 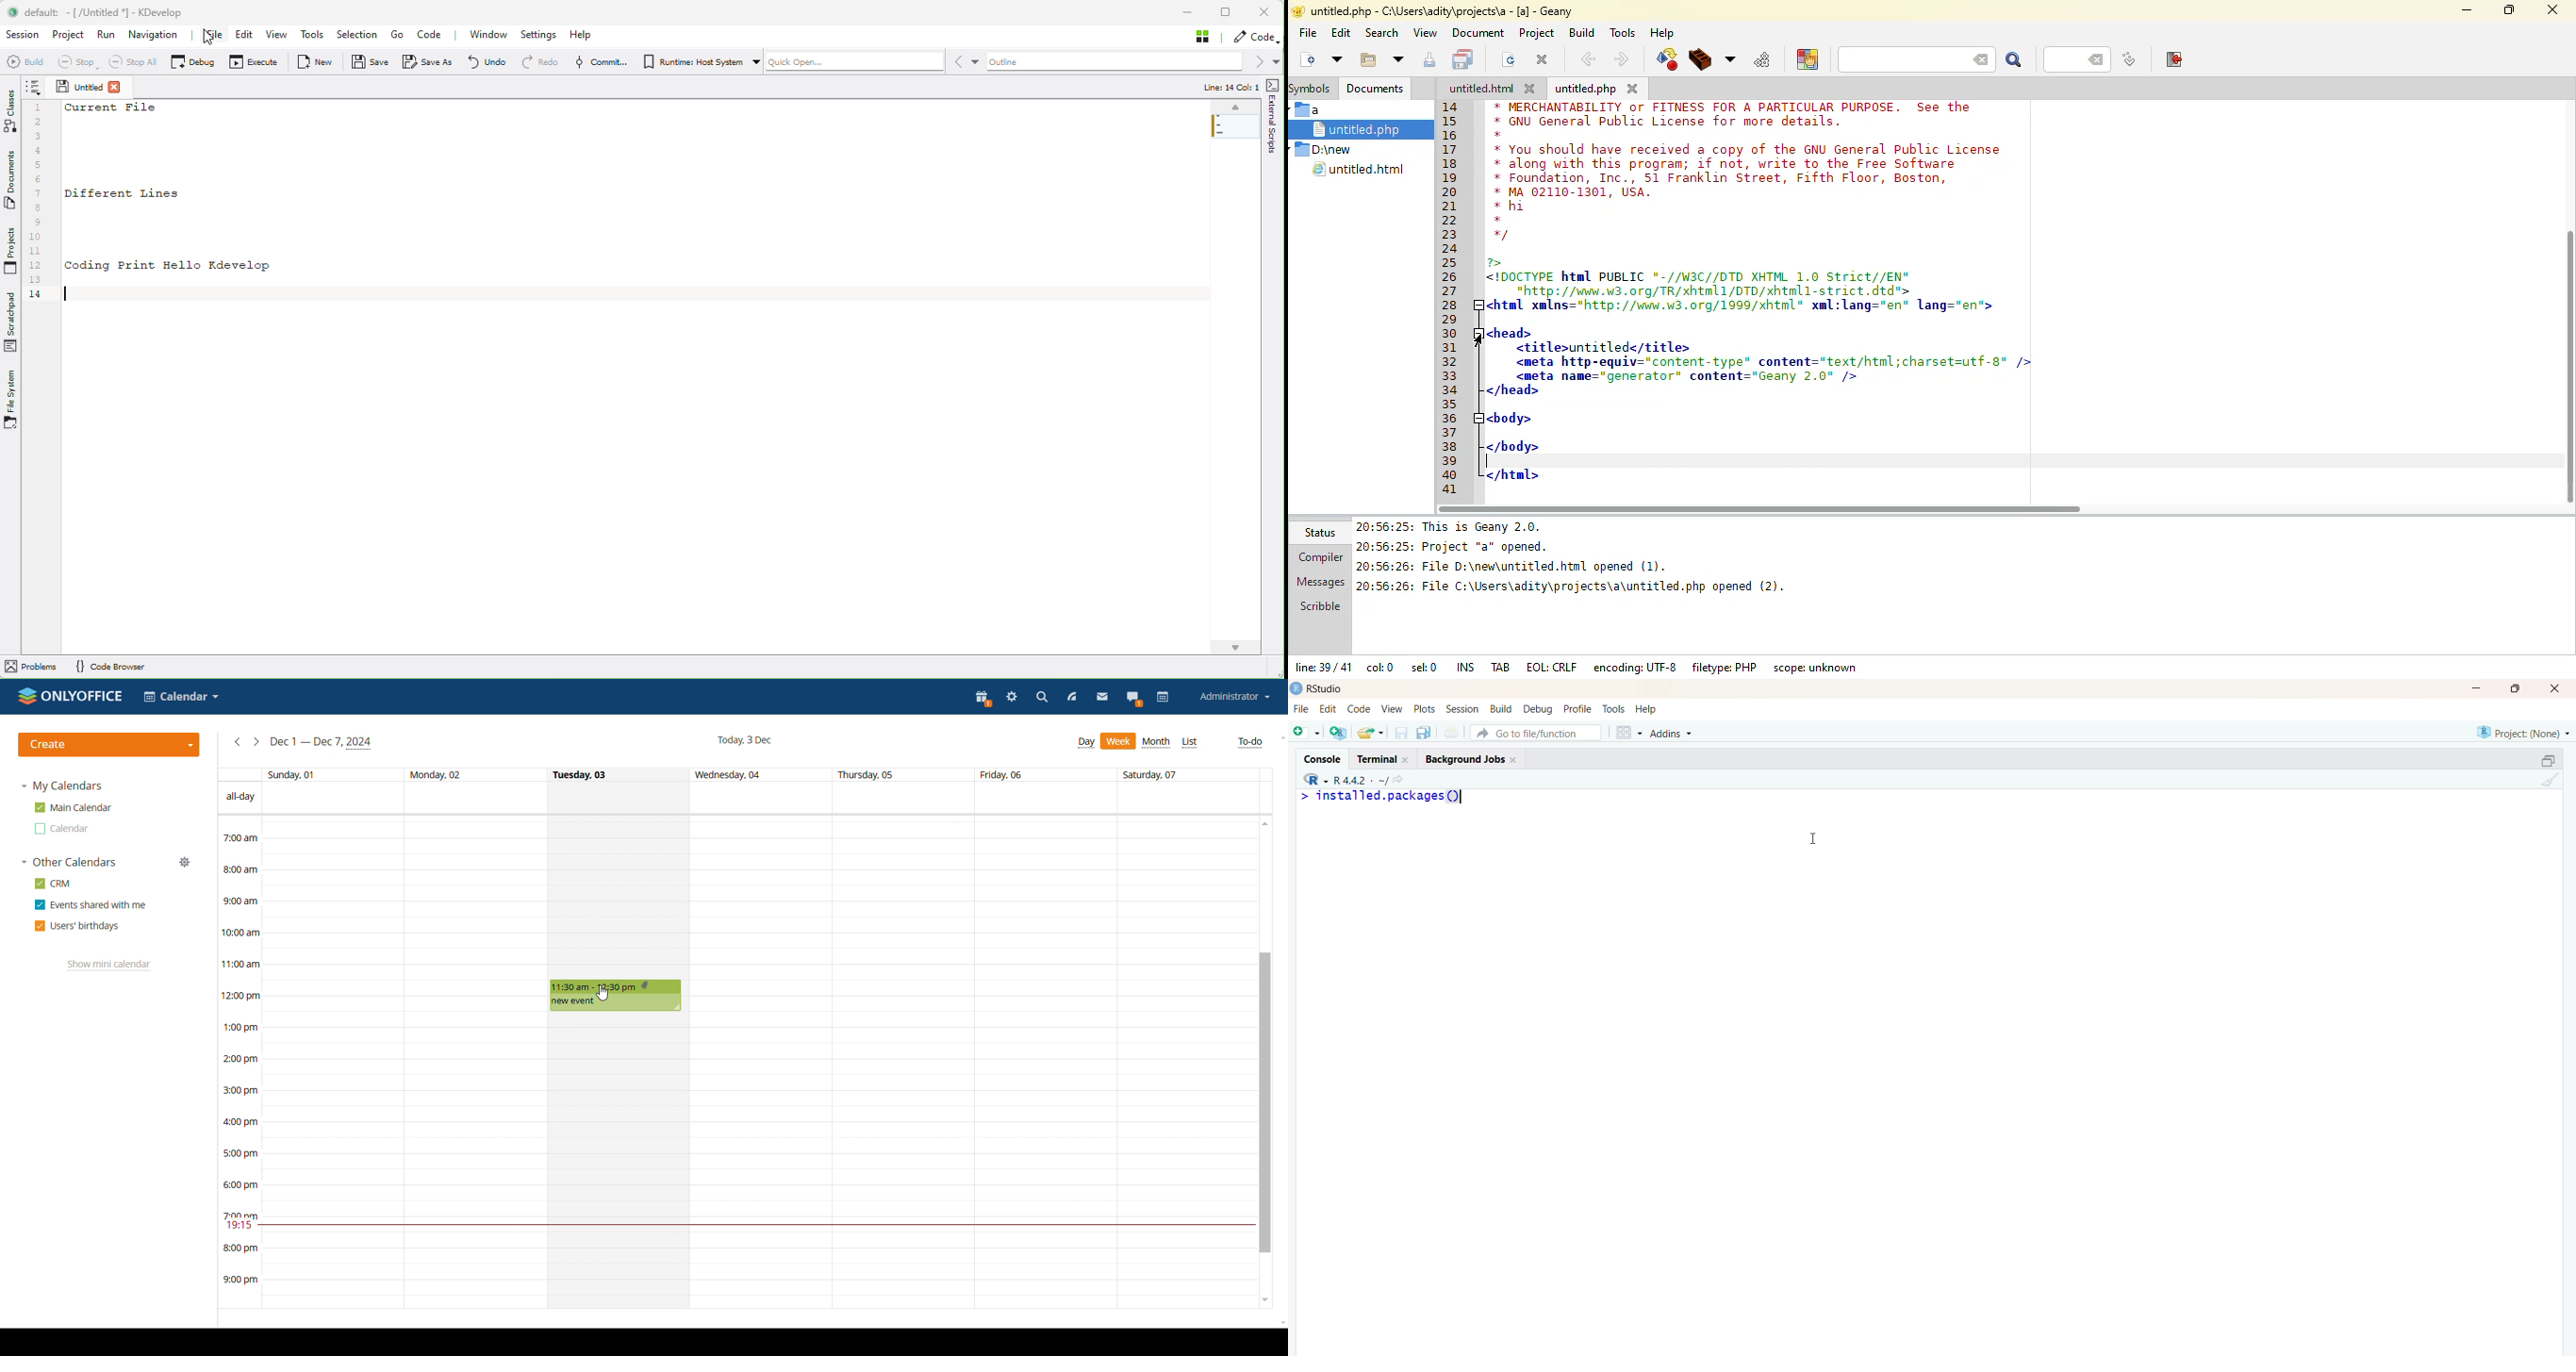 I want to click on untitles.php -C:\users\adity\projects\a - [a] - geany, so click(x=1463, y=12).